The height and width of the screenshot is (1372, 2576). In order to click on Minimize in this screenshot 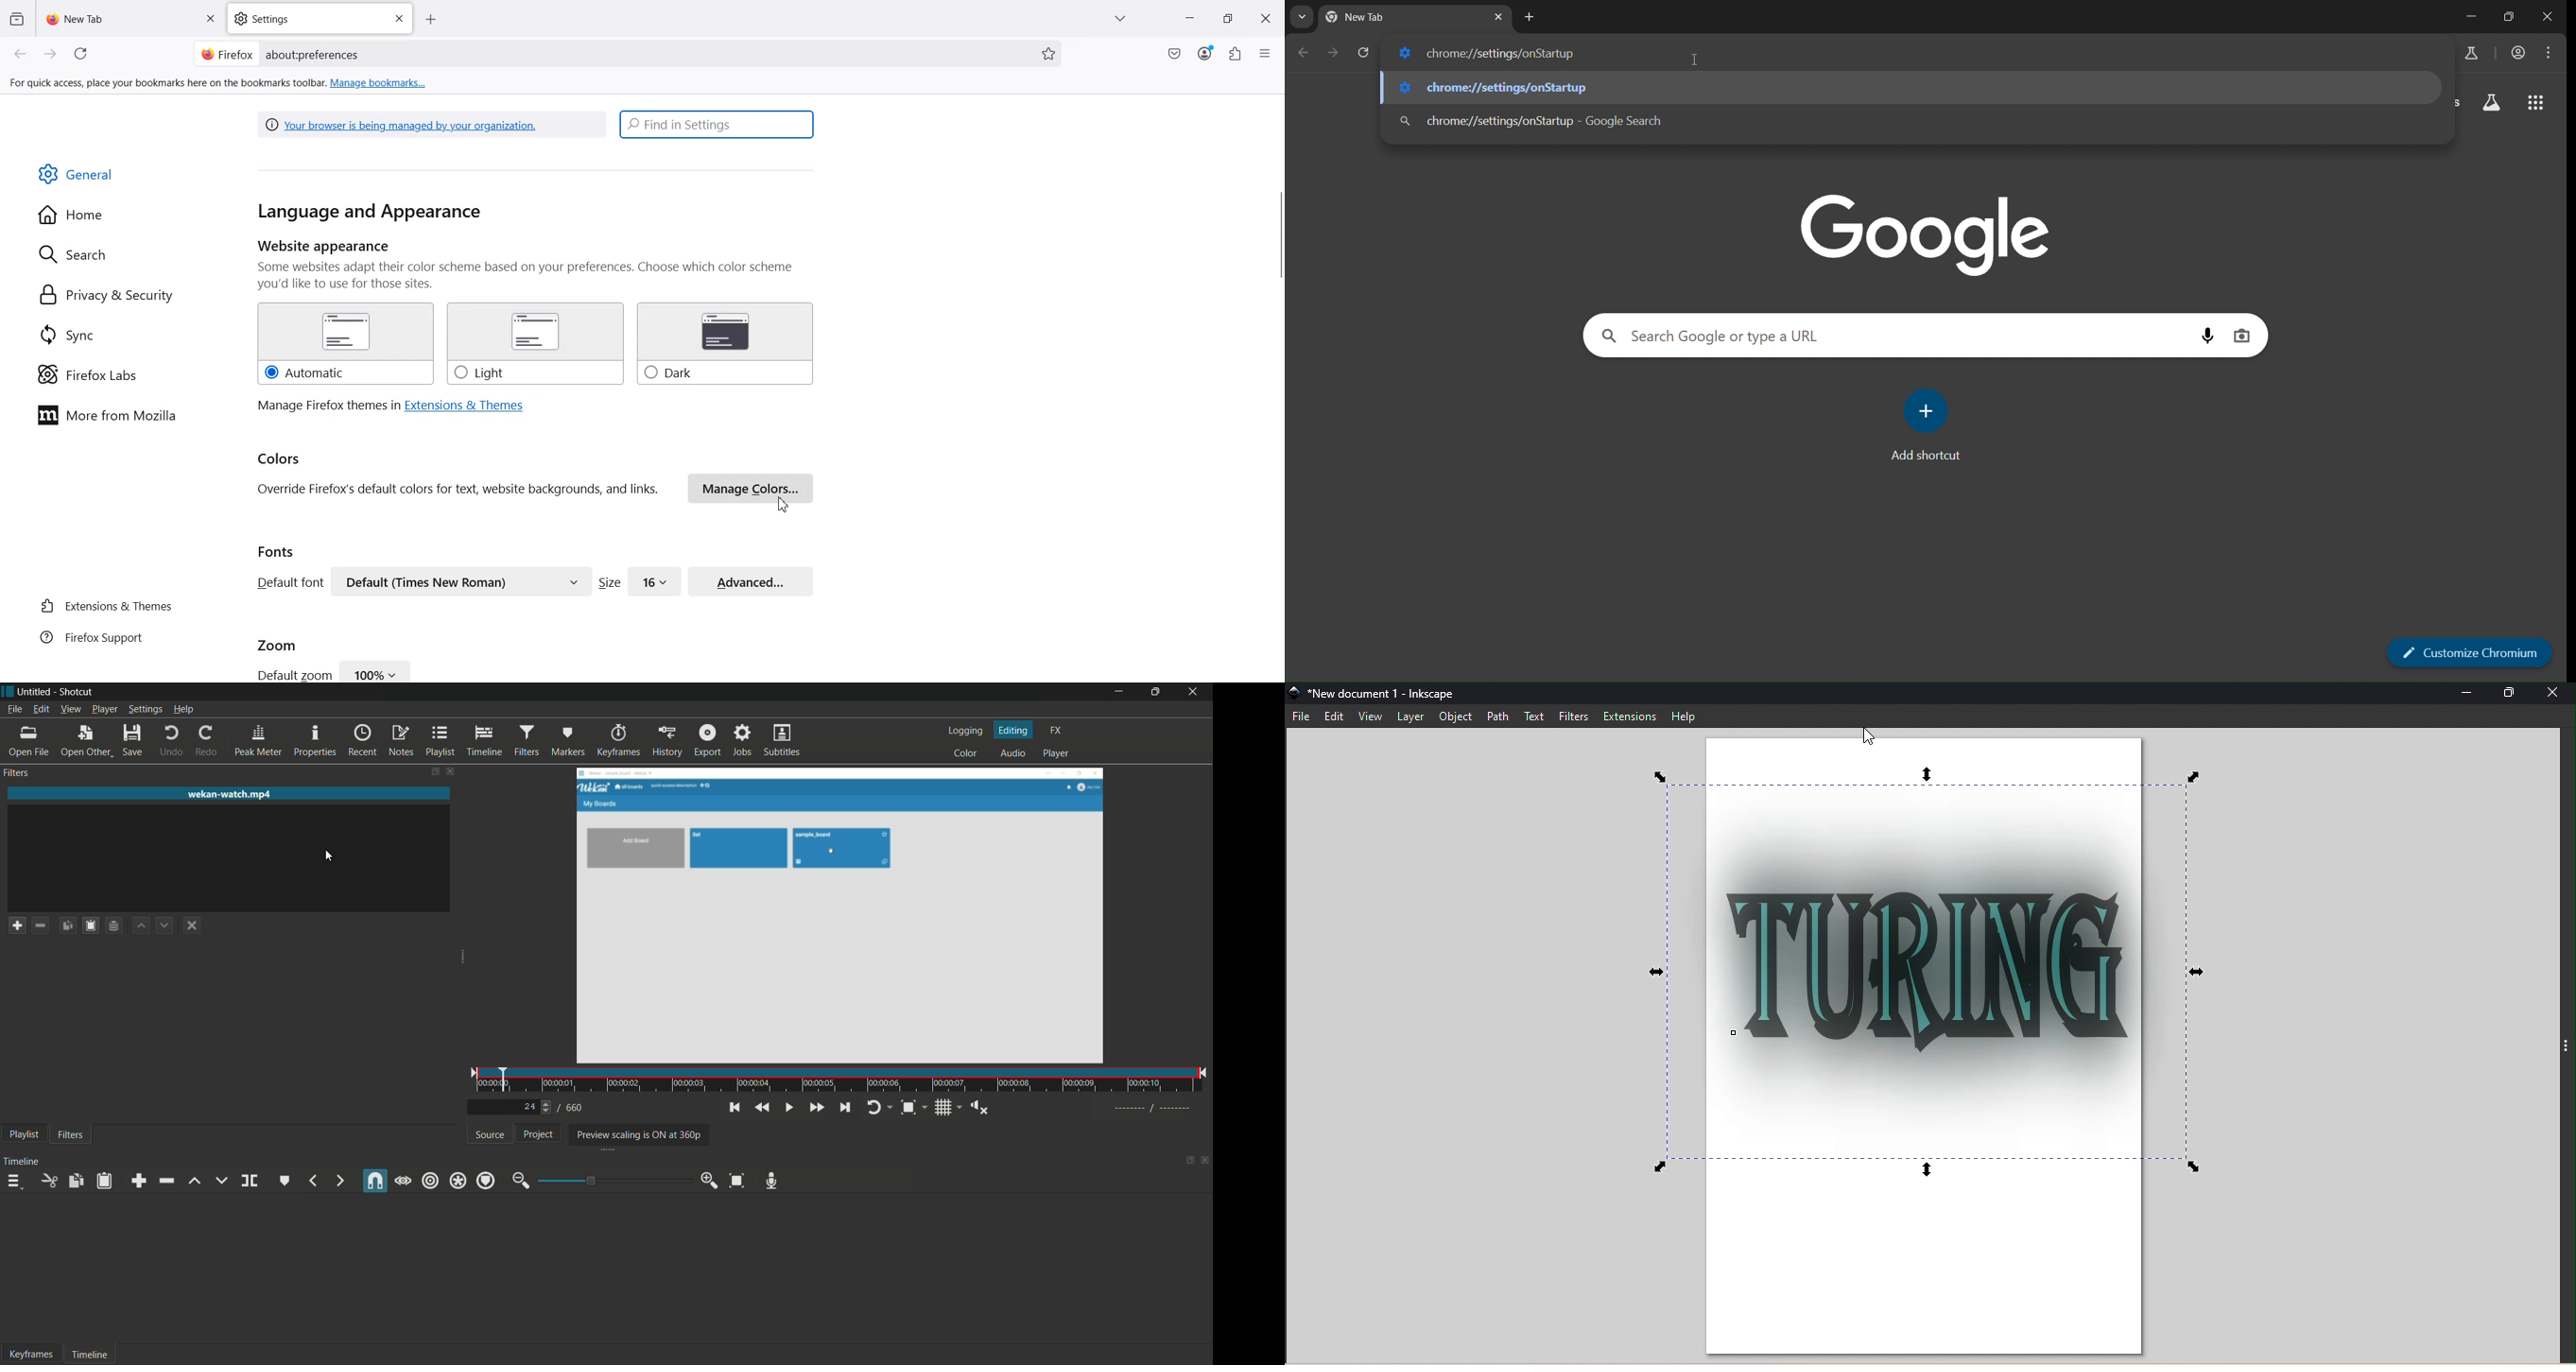, I will do `click(1188, 19)`.